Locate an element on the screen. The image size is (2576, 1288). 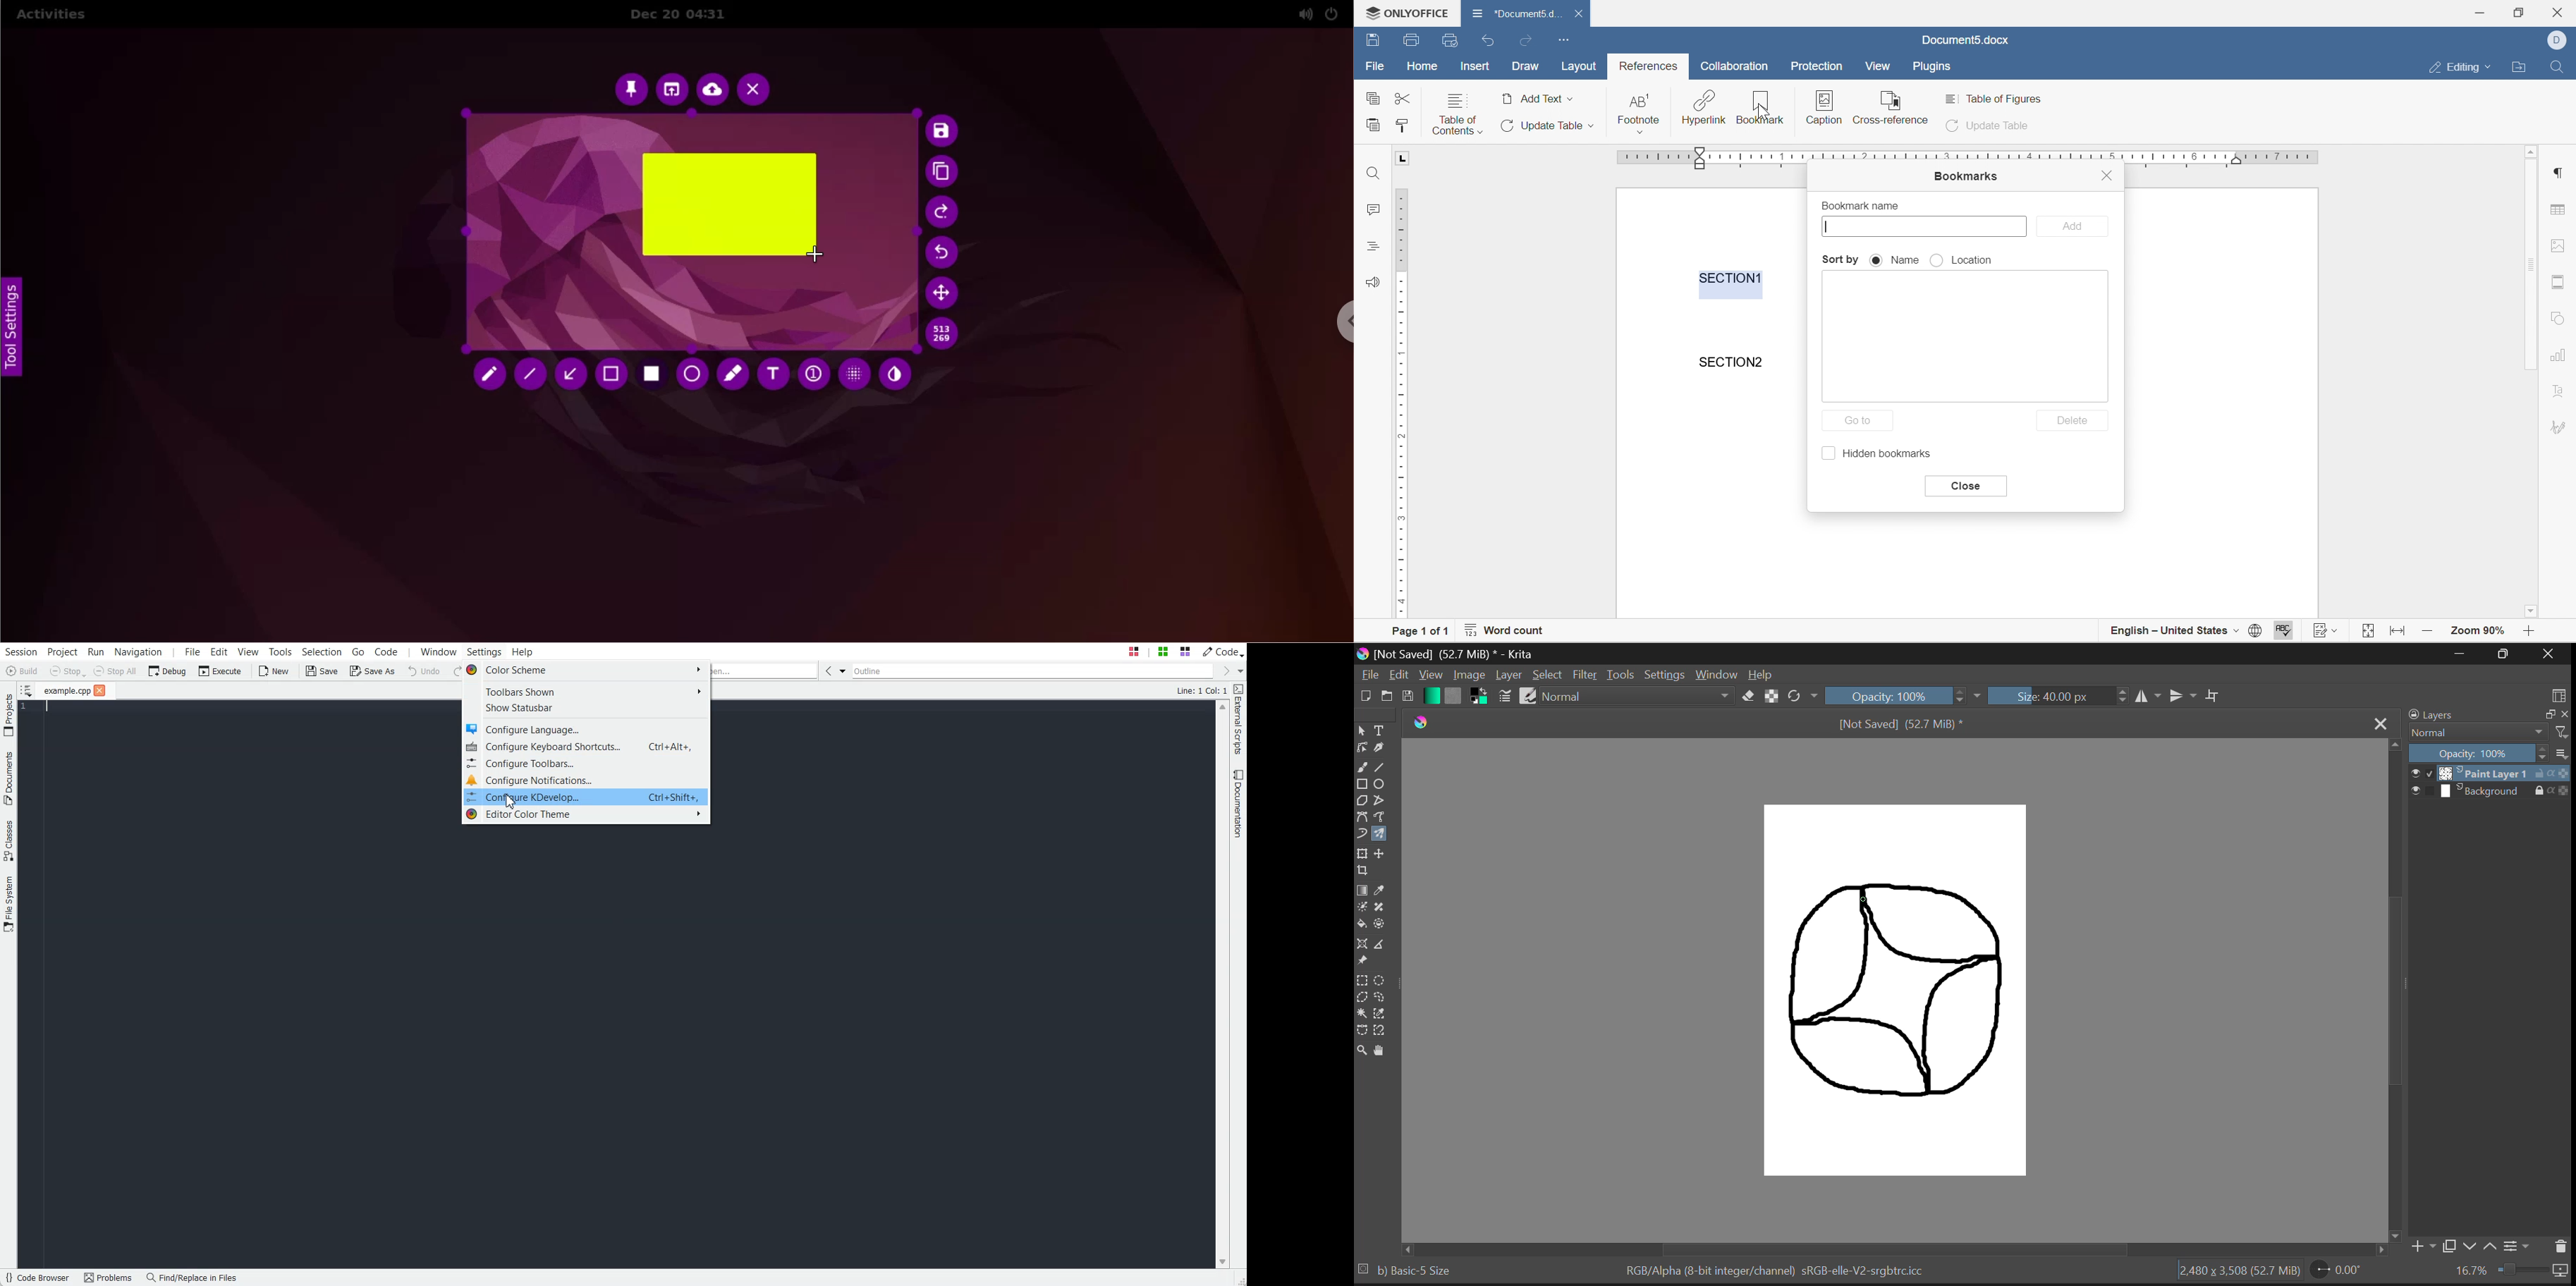
Help is located at coordinates (1761, 676).